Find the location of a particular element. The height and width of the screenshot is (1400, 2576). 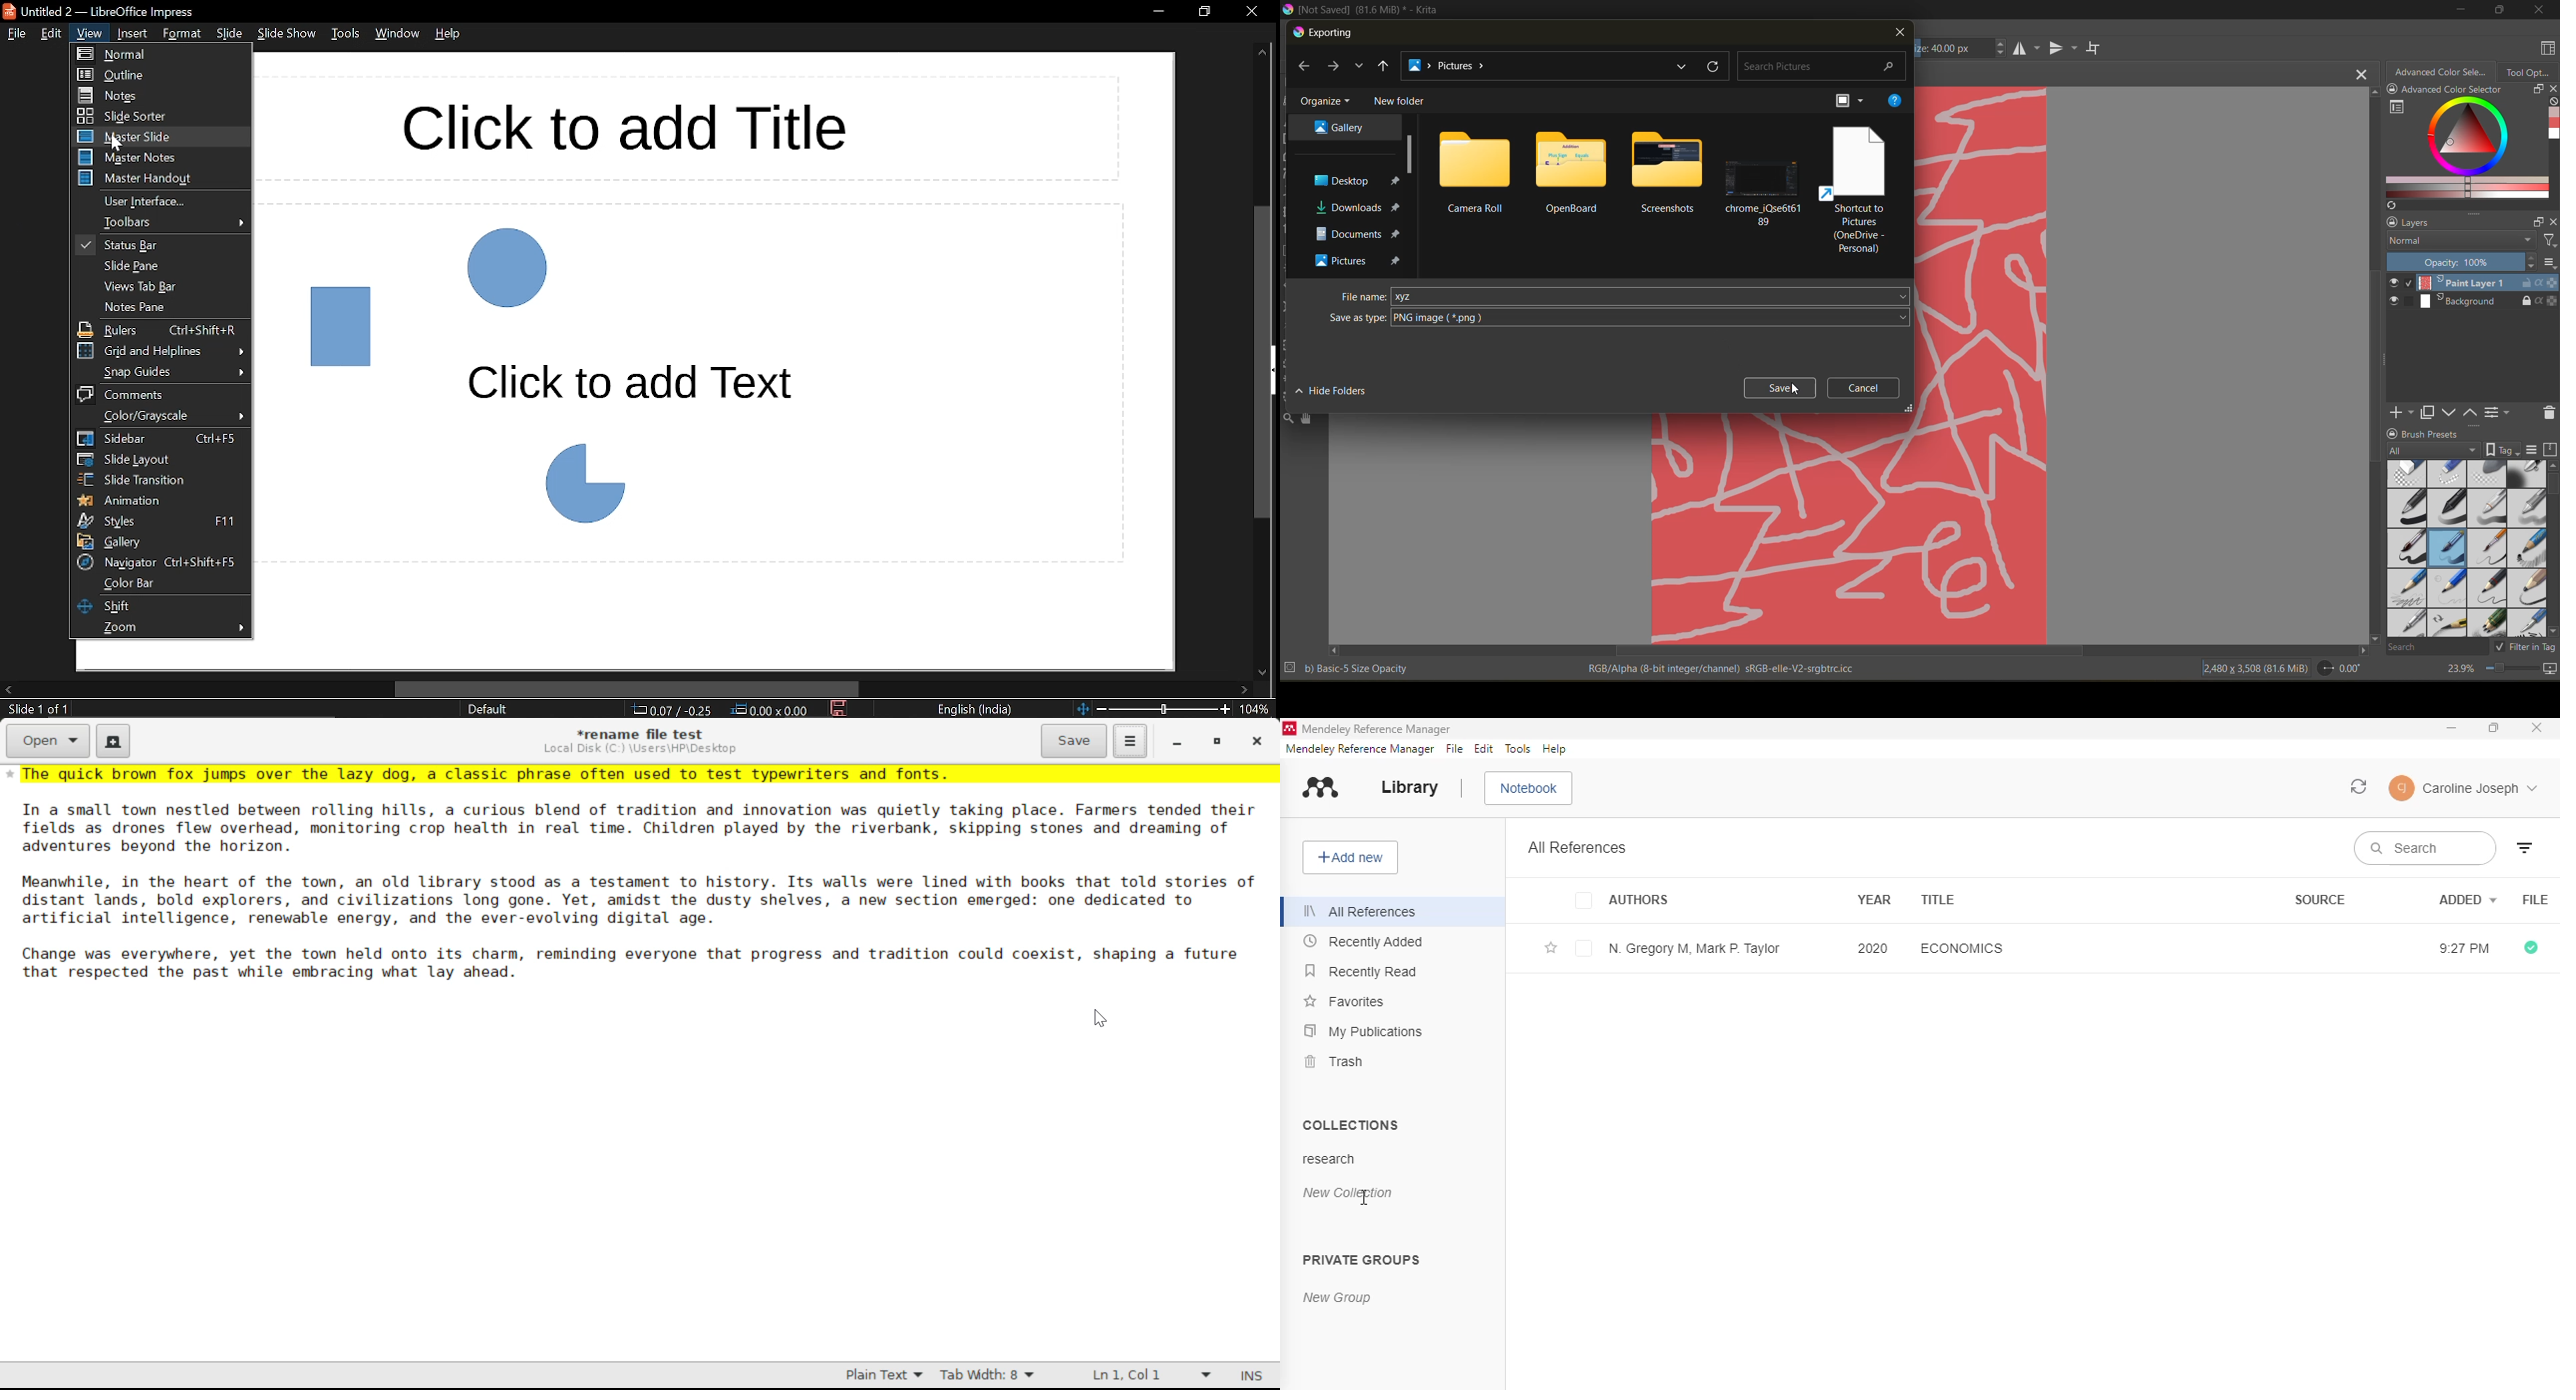

advanced color selector is located at coordinates (2463, 149).